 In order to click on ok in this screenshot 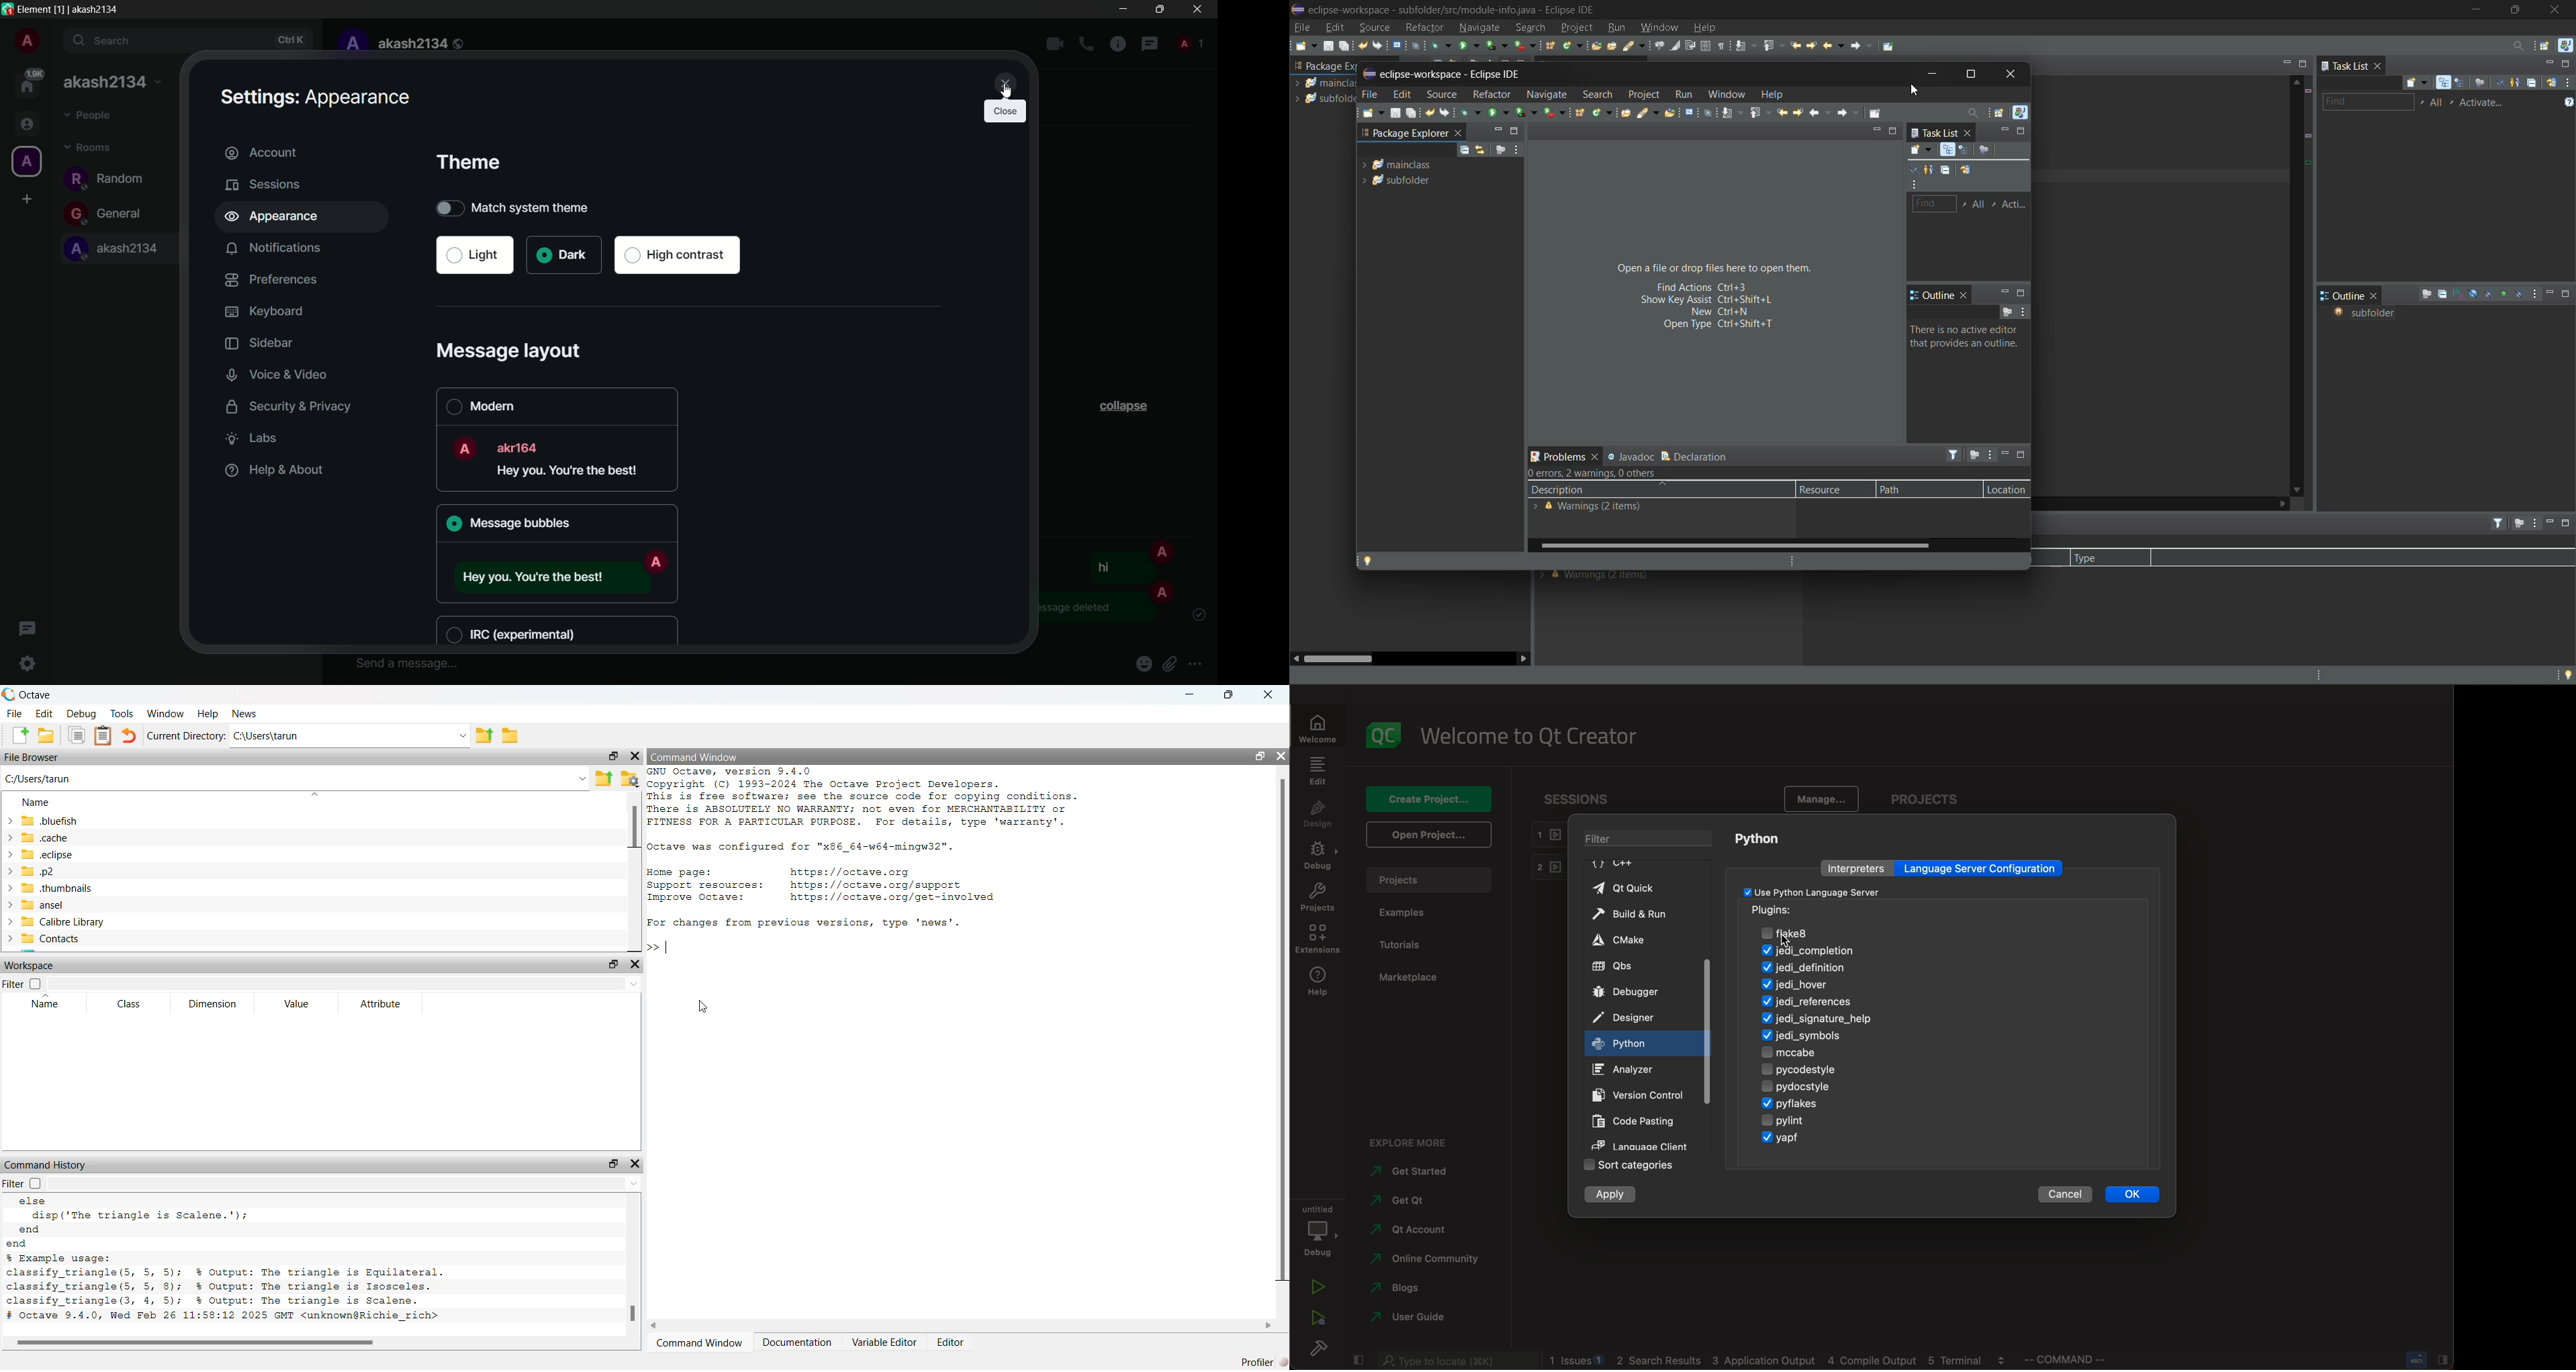, I will do `click(2134, 1192)`.